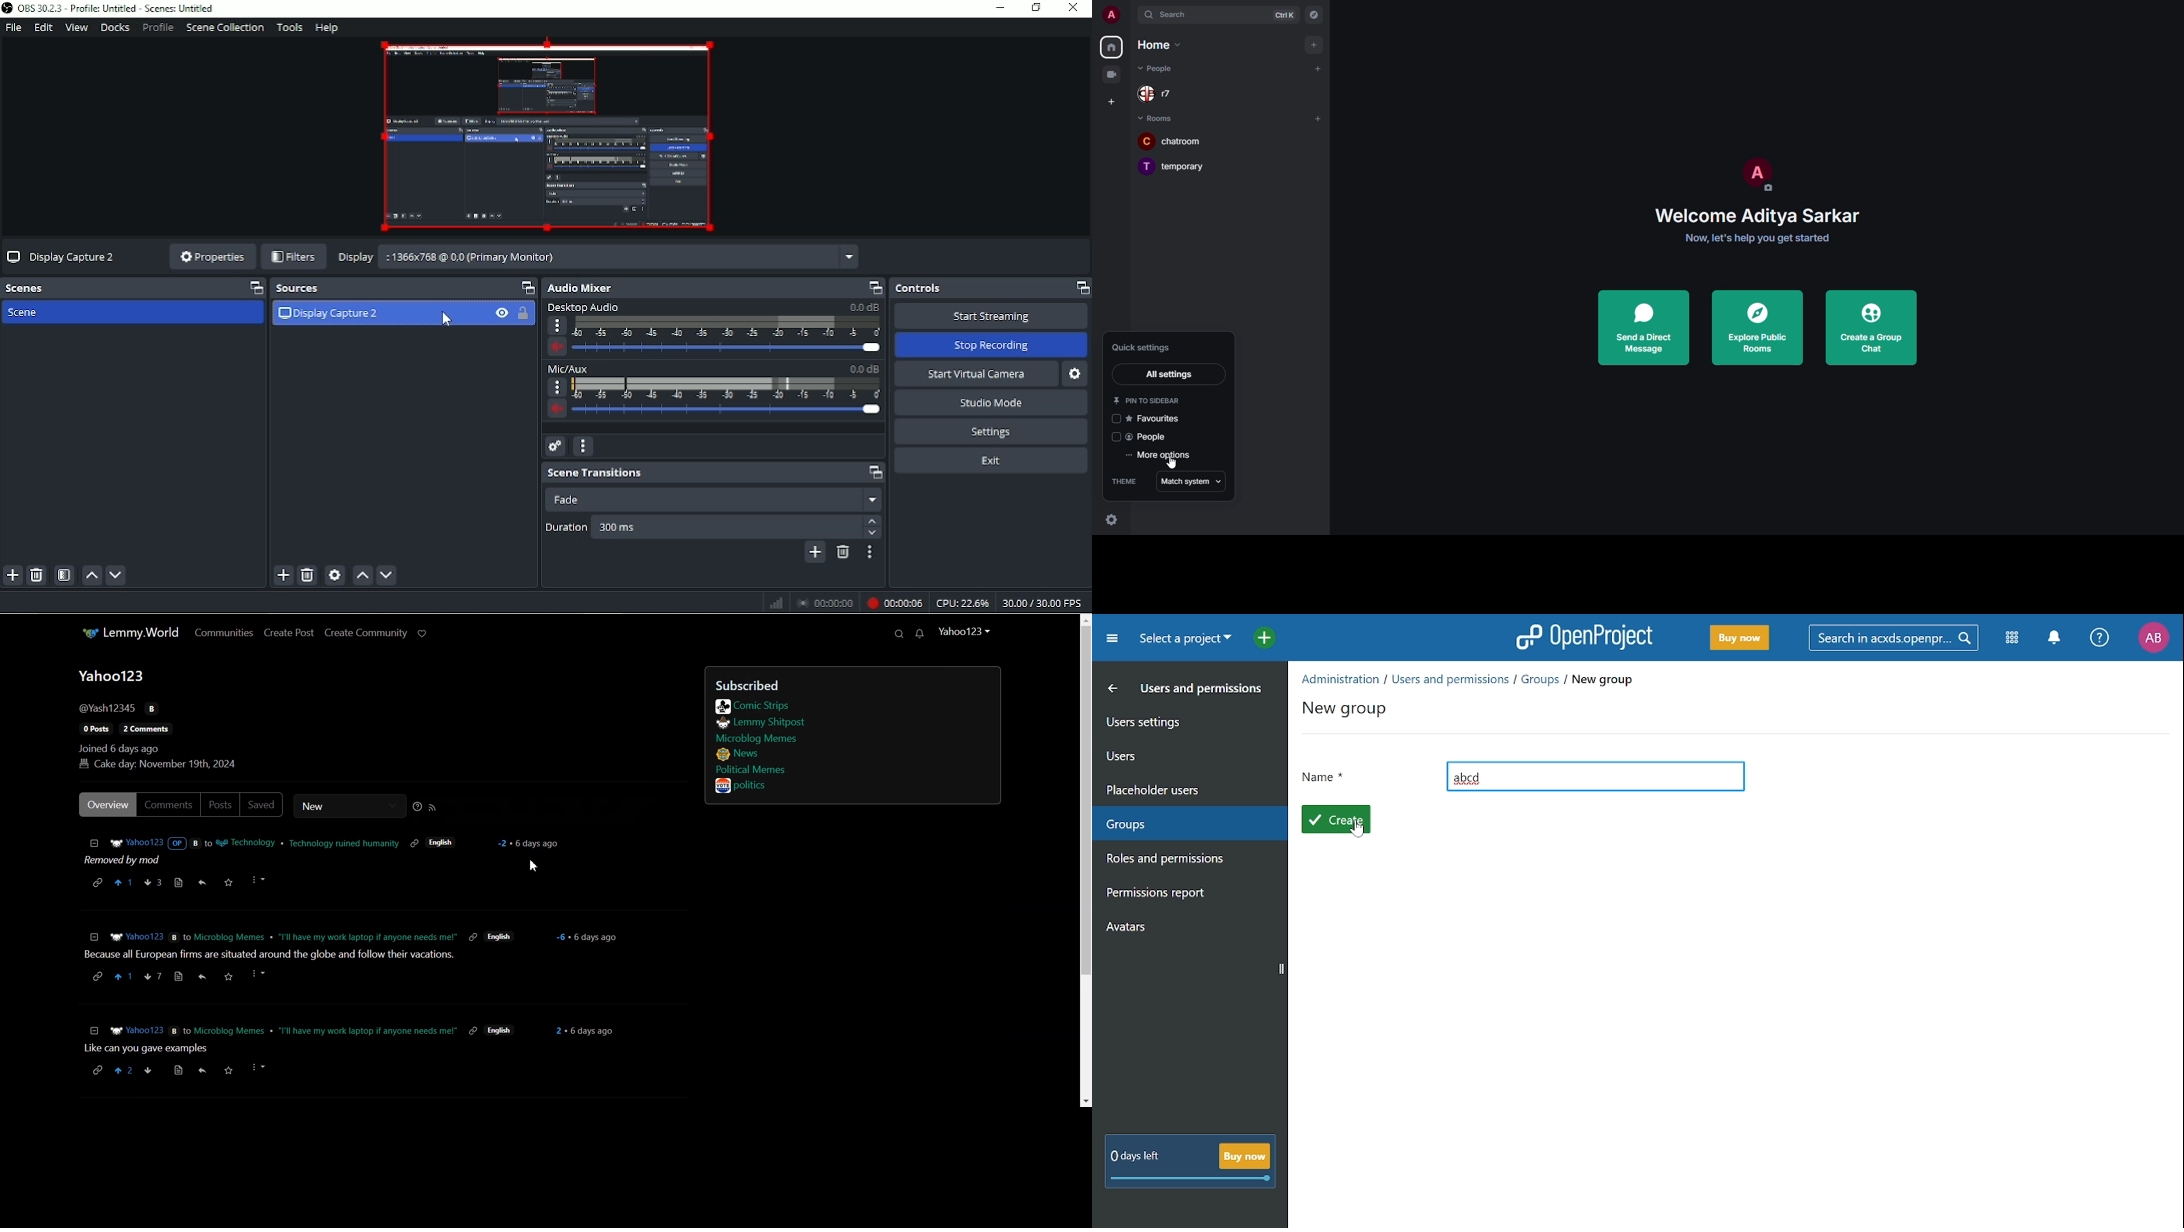 This screenshot has height=1232, width=2184. I want to click on New, so click(349, 806).